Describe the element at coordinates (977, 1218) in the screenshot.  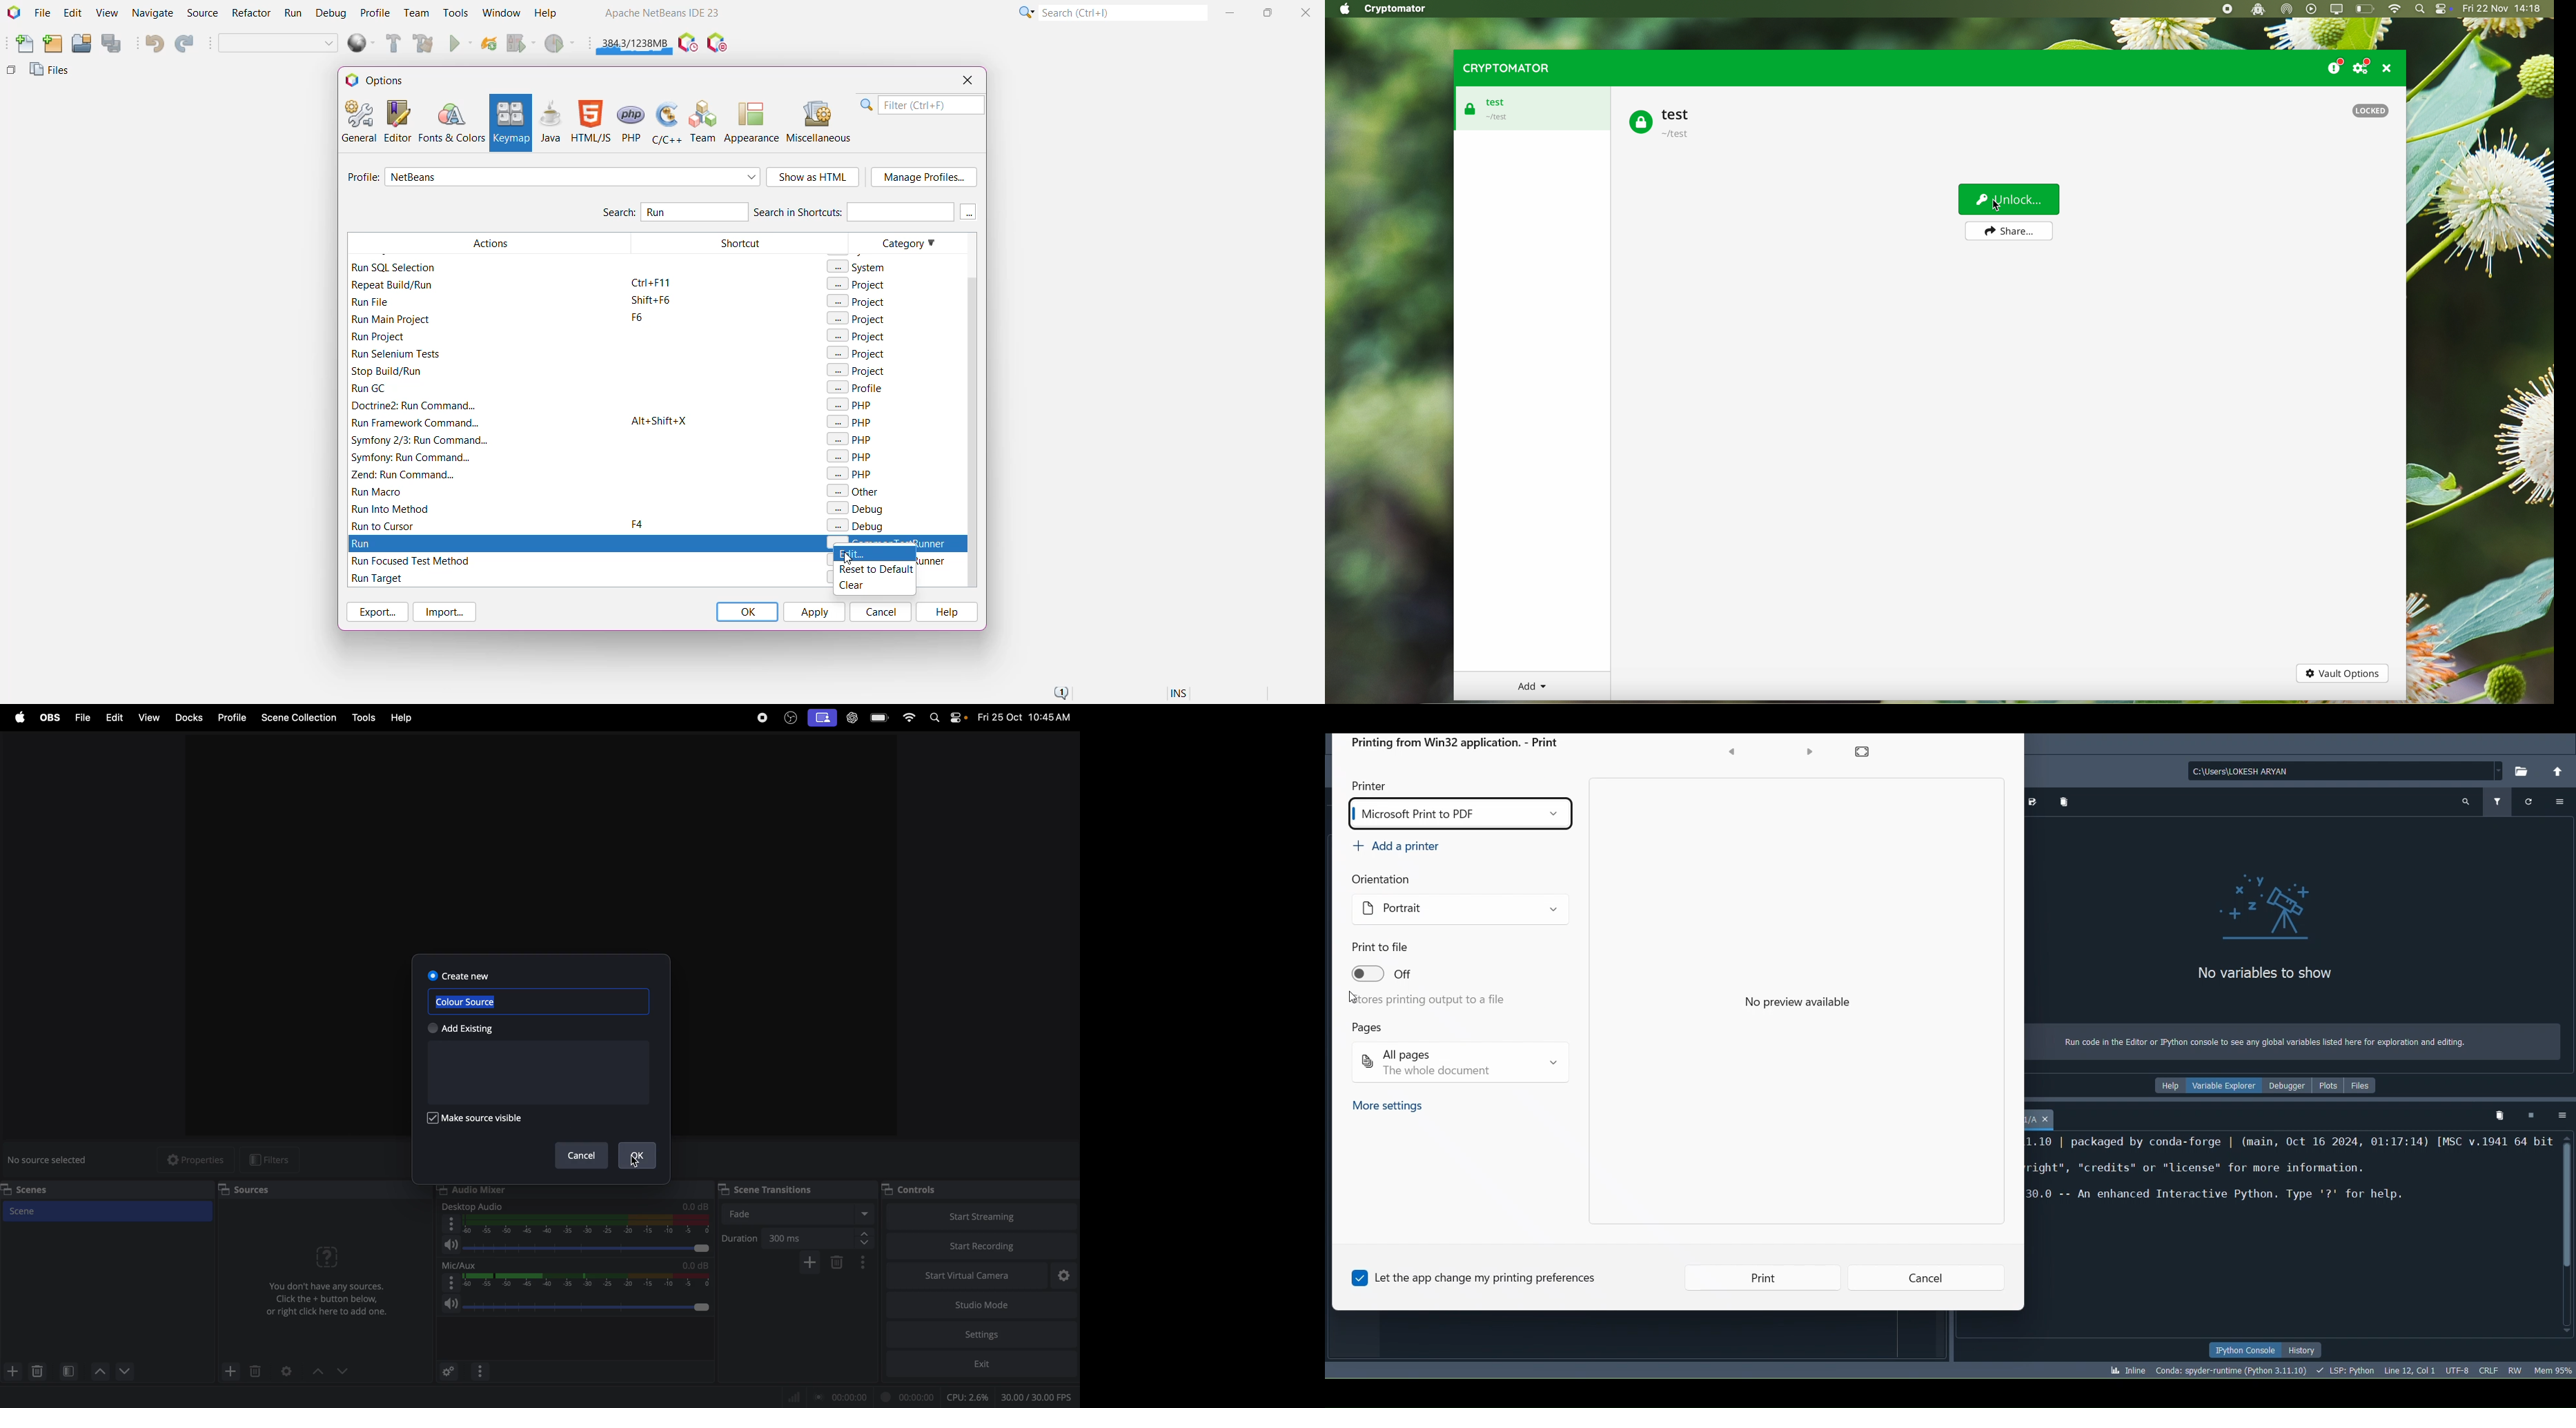
I see `start streaming` at that location.